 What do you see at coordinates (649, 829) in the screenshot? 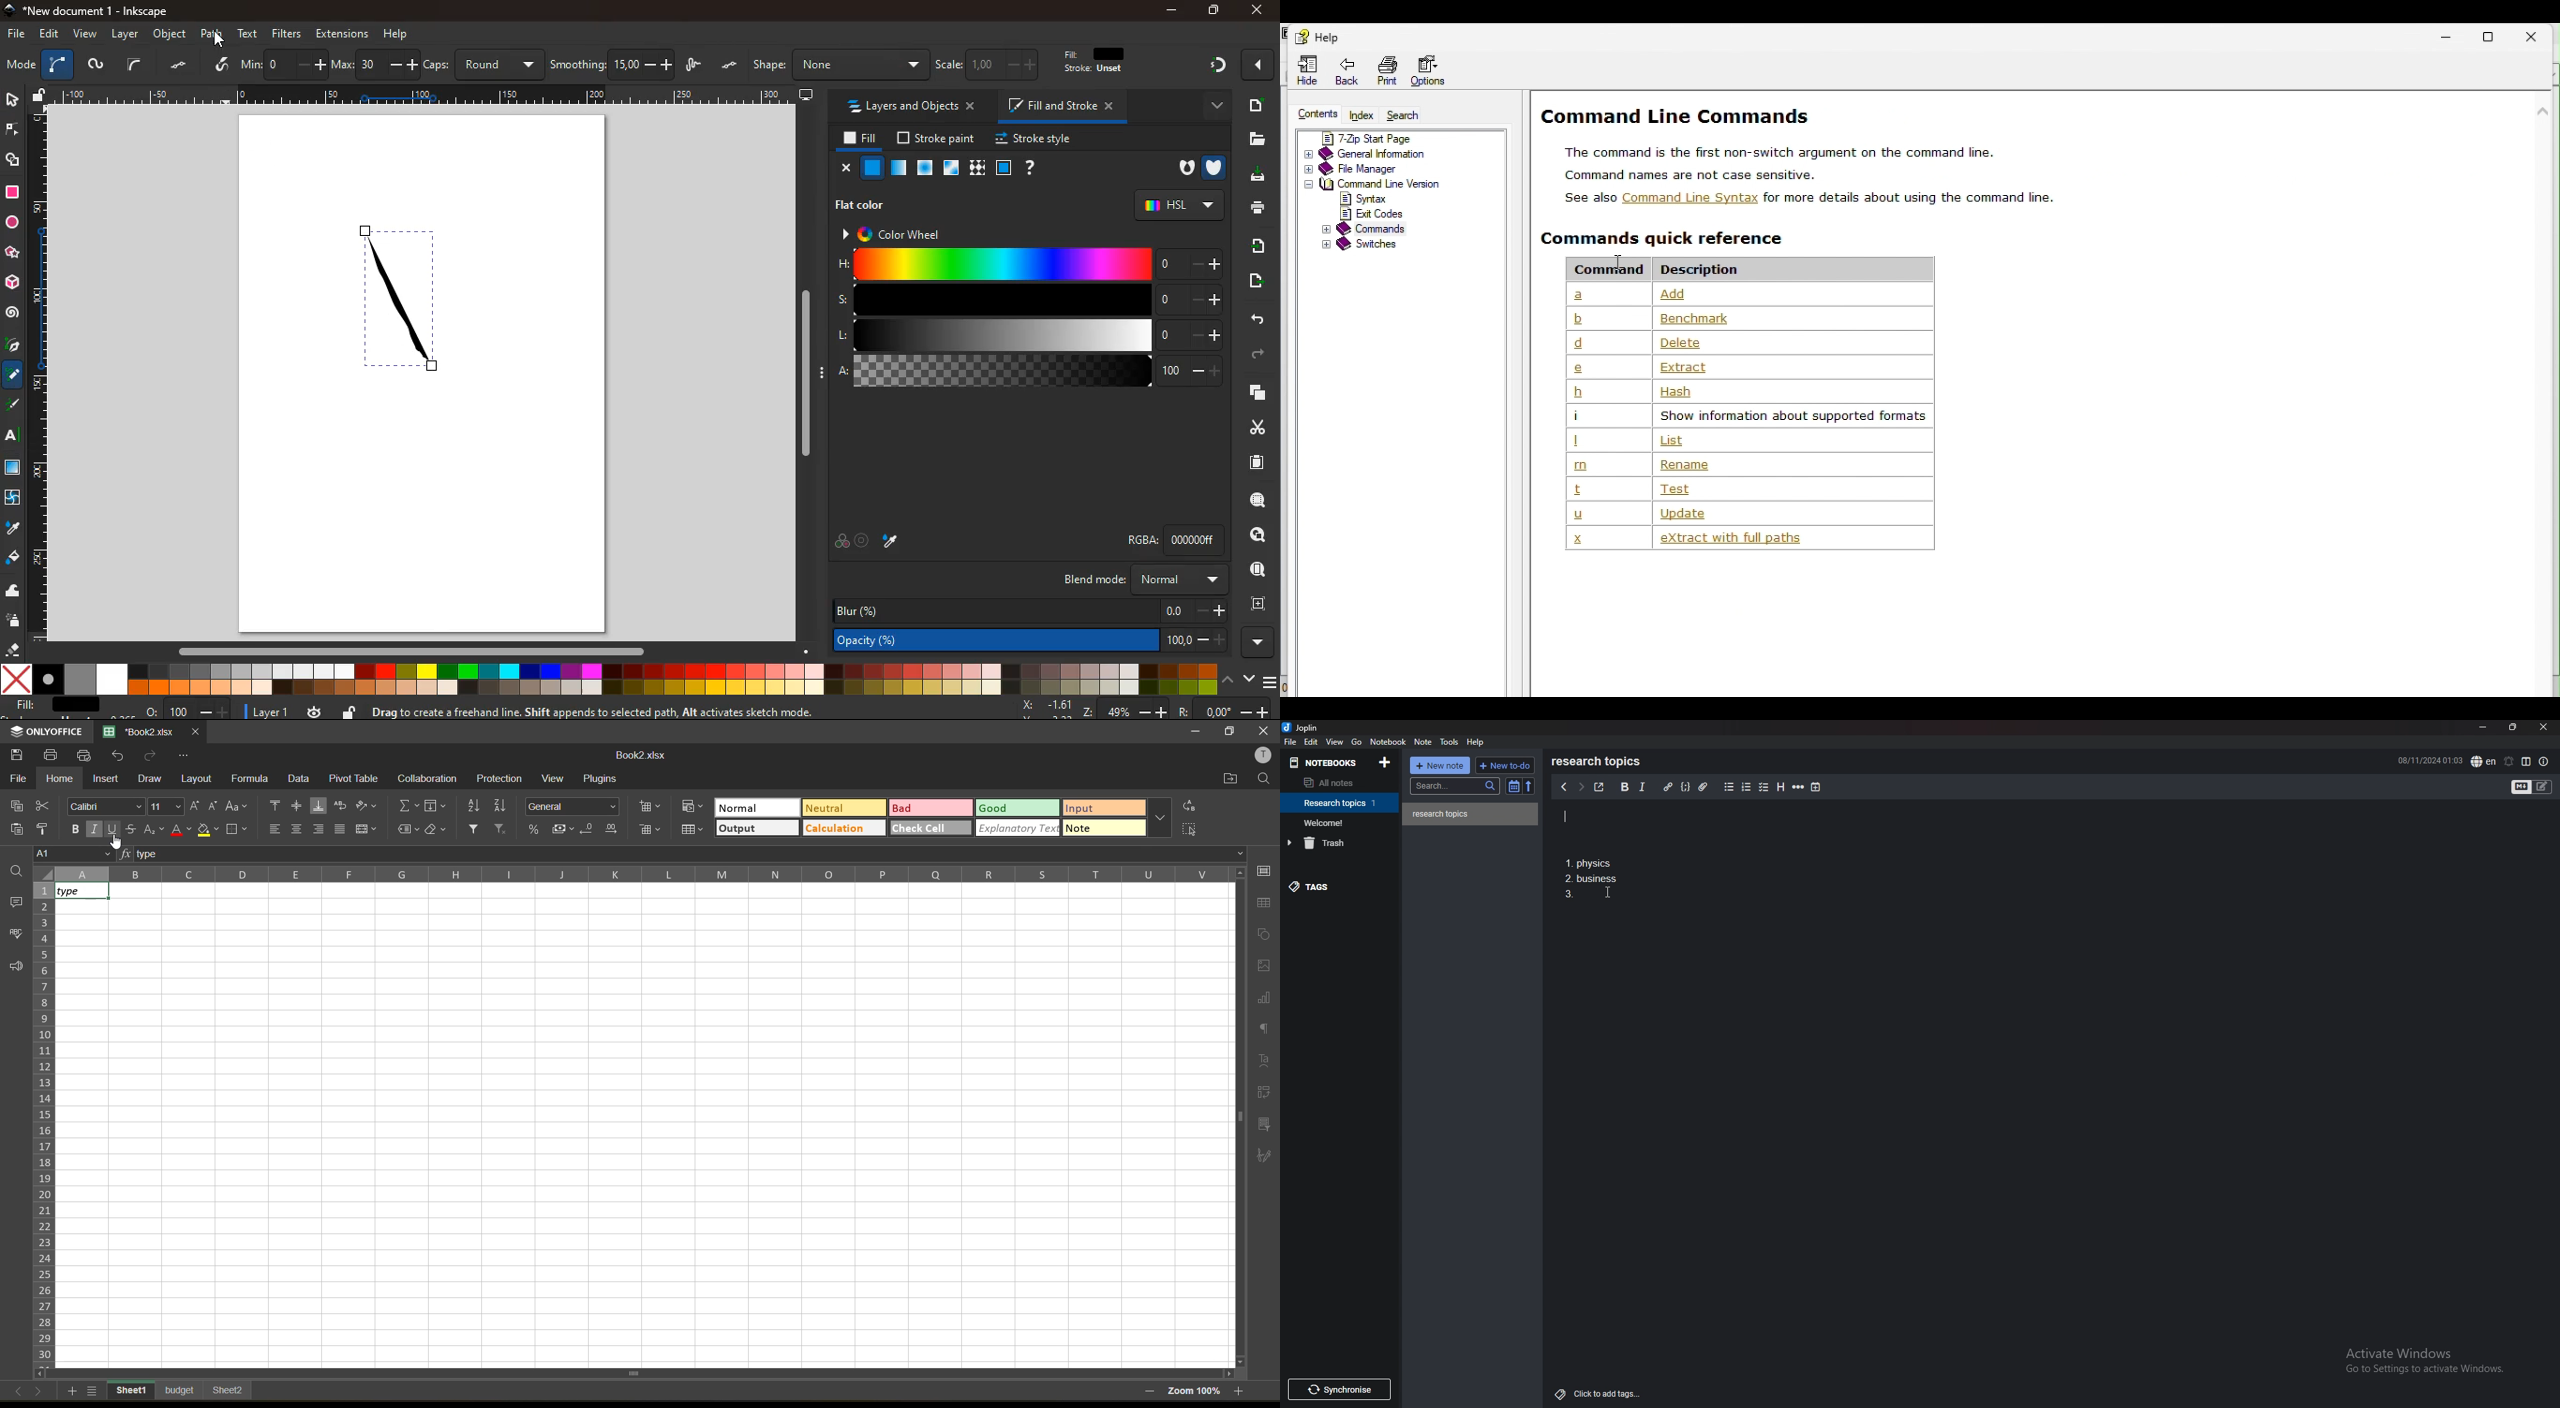
I see `remove cells` at bounding box center [649, 829].